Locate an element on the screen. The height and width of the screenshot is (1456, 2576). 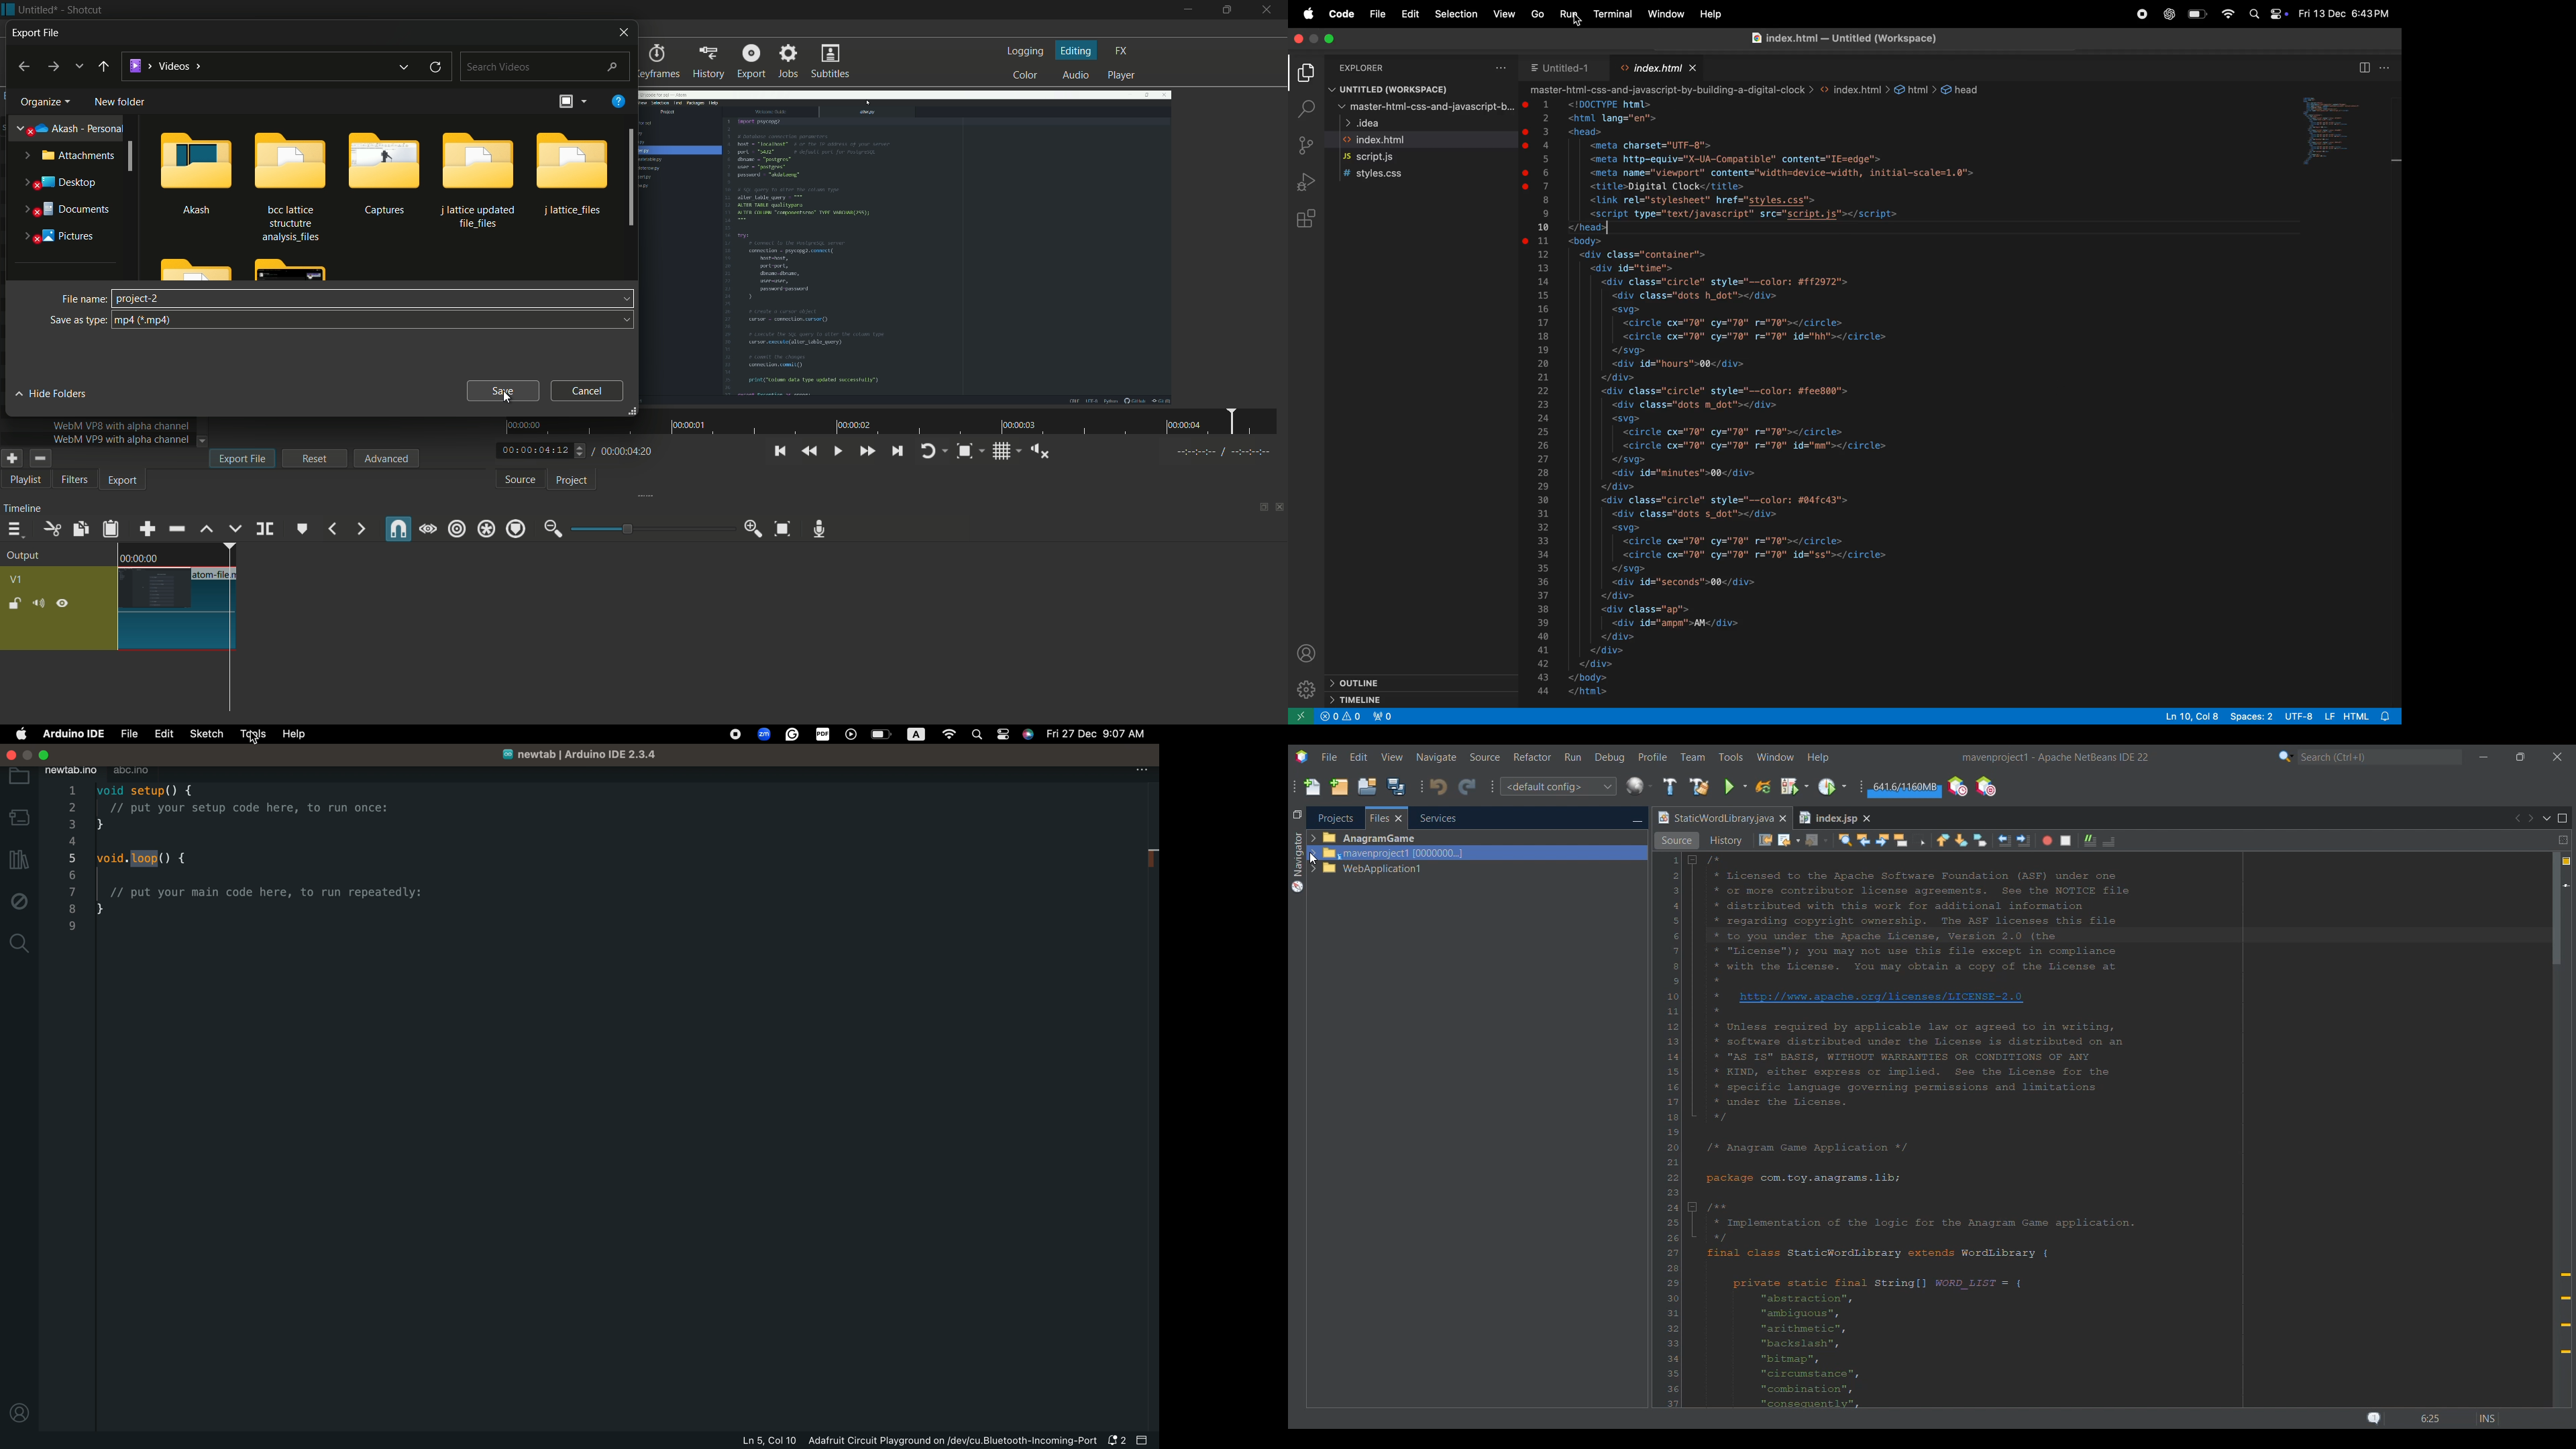
show volume control is located at coordinates (1039, 452).